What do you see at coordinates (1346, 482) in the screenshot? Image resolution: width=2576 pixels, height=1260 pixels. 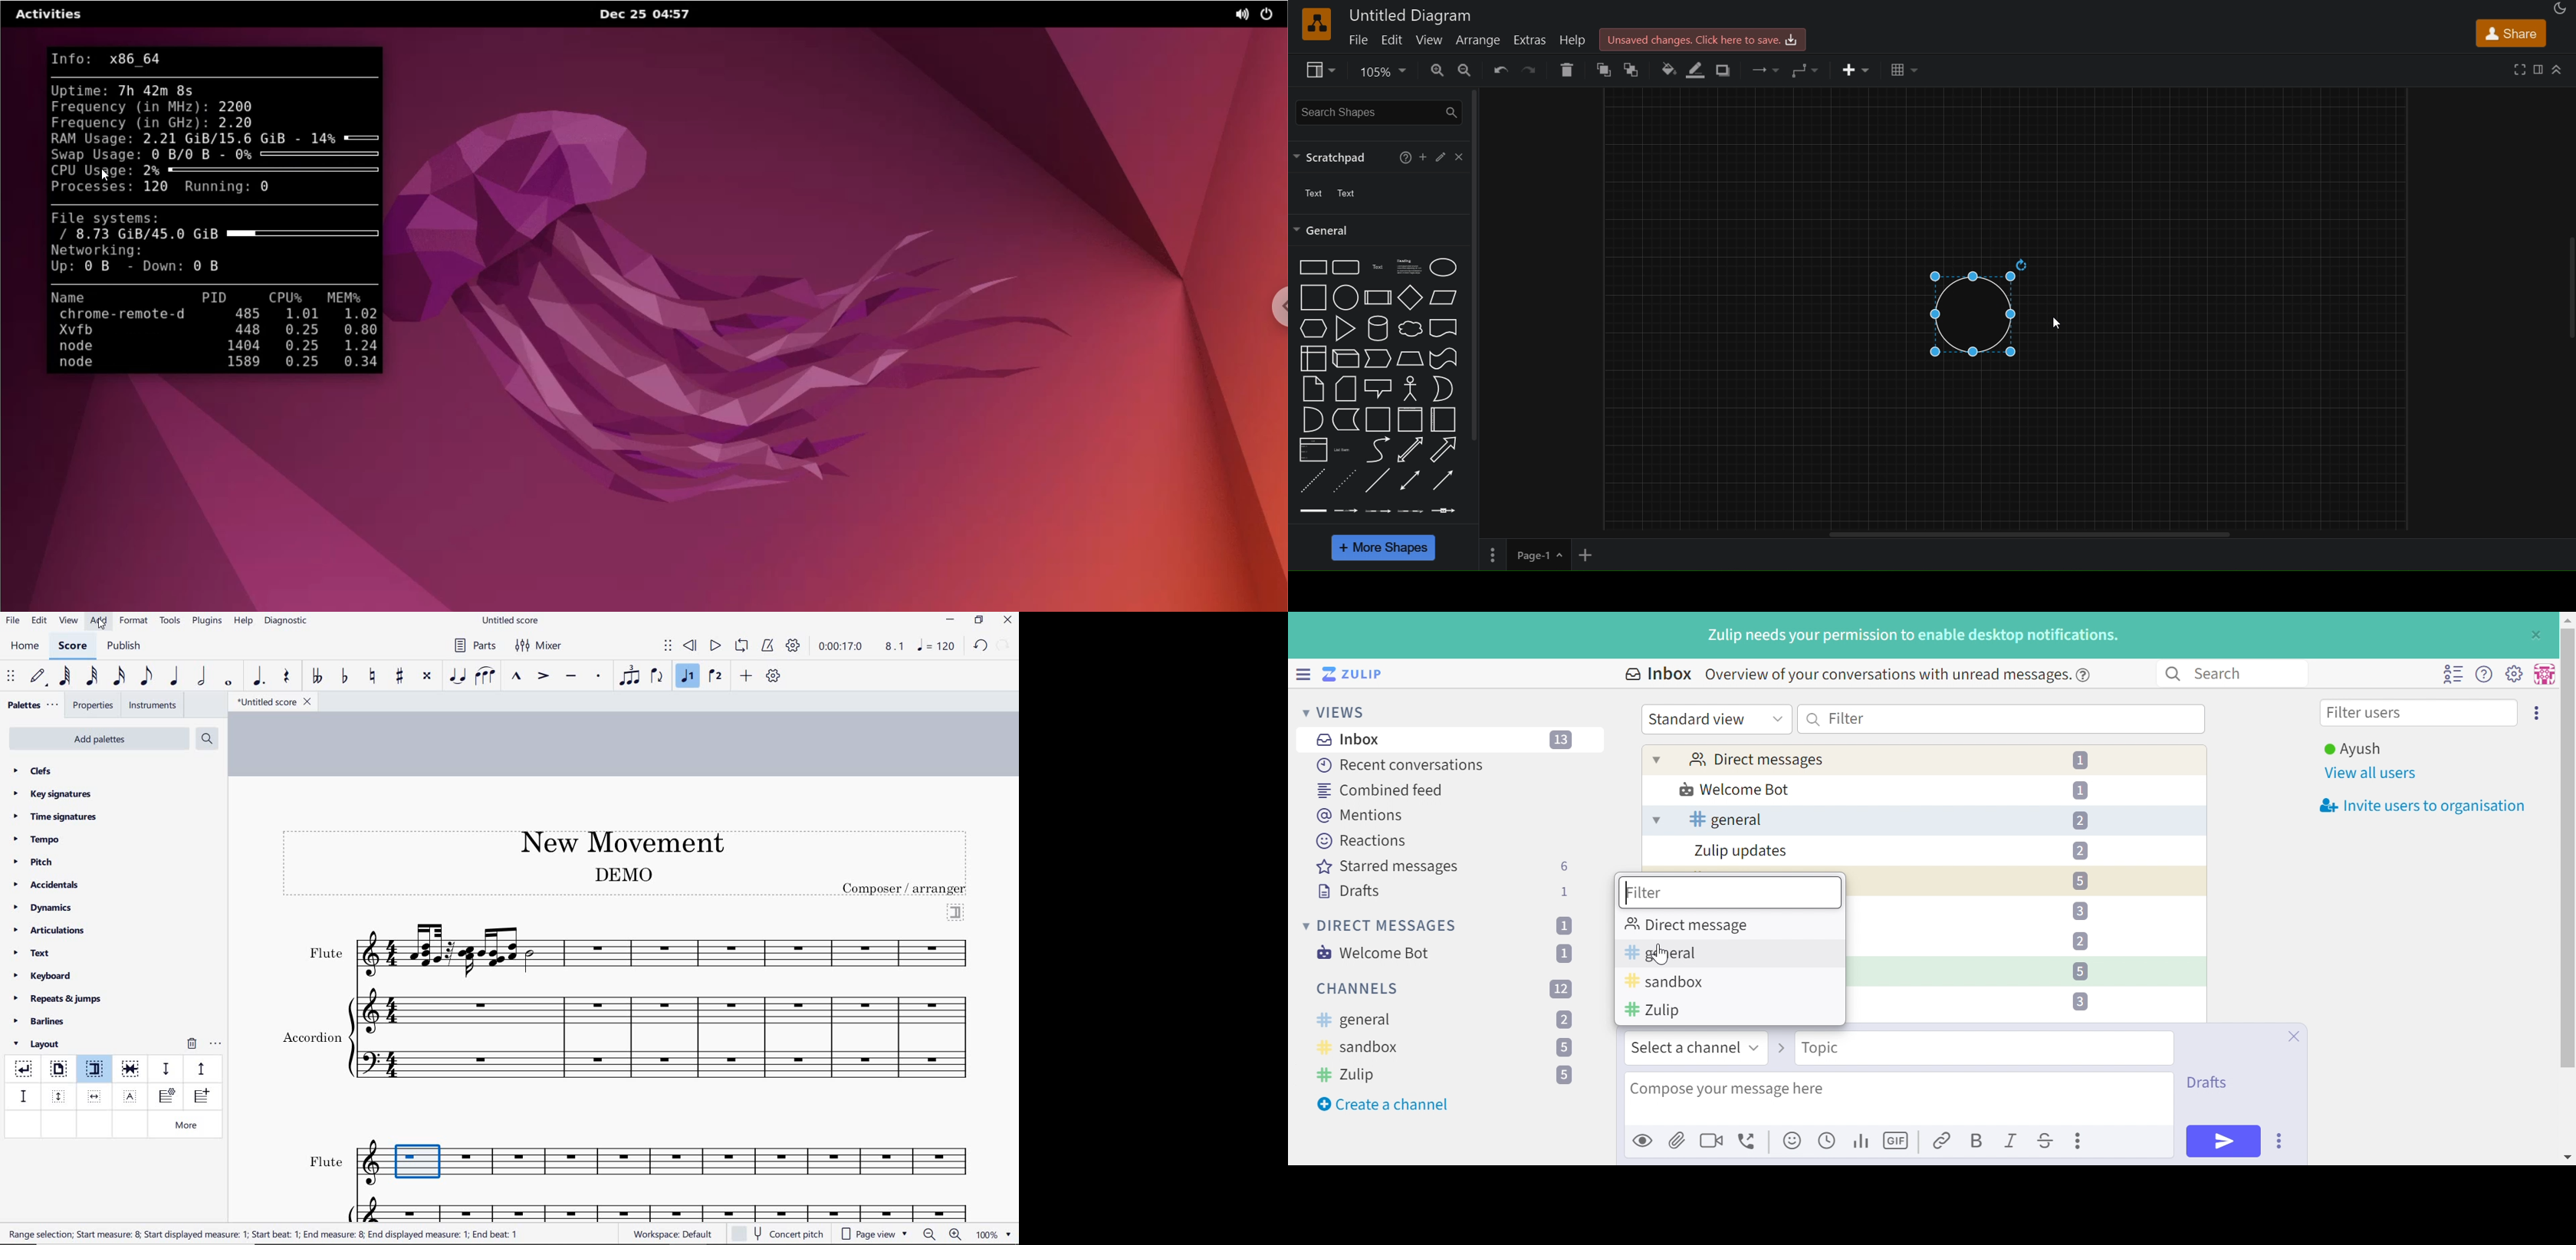 I see `dotted line` at bounding box center [1346, 482].